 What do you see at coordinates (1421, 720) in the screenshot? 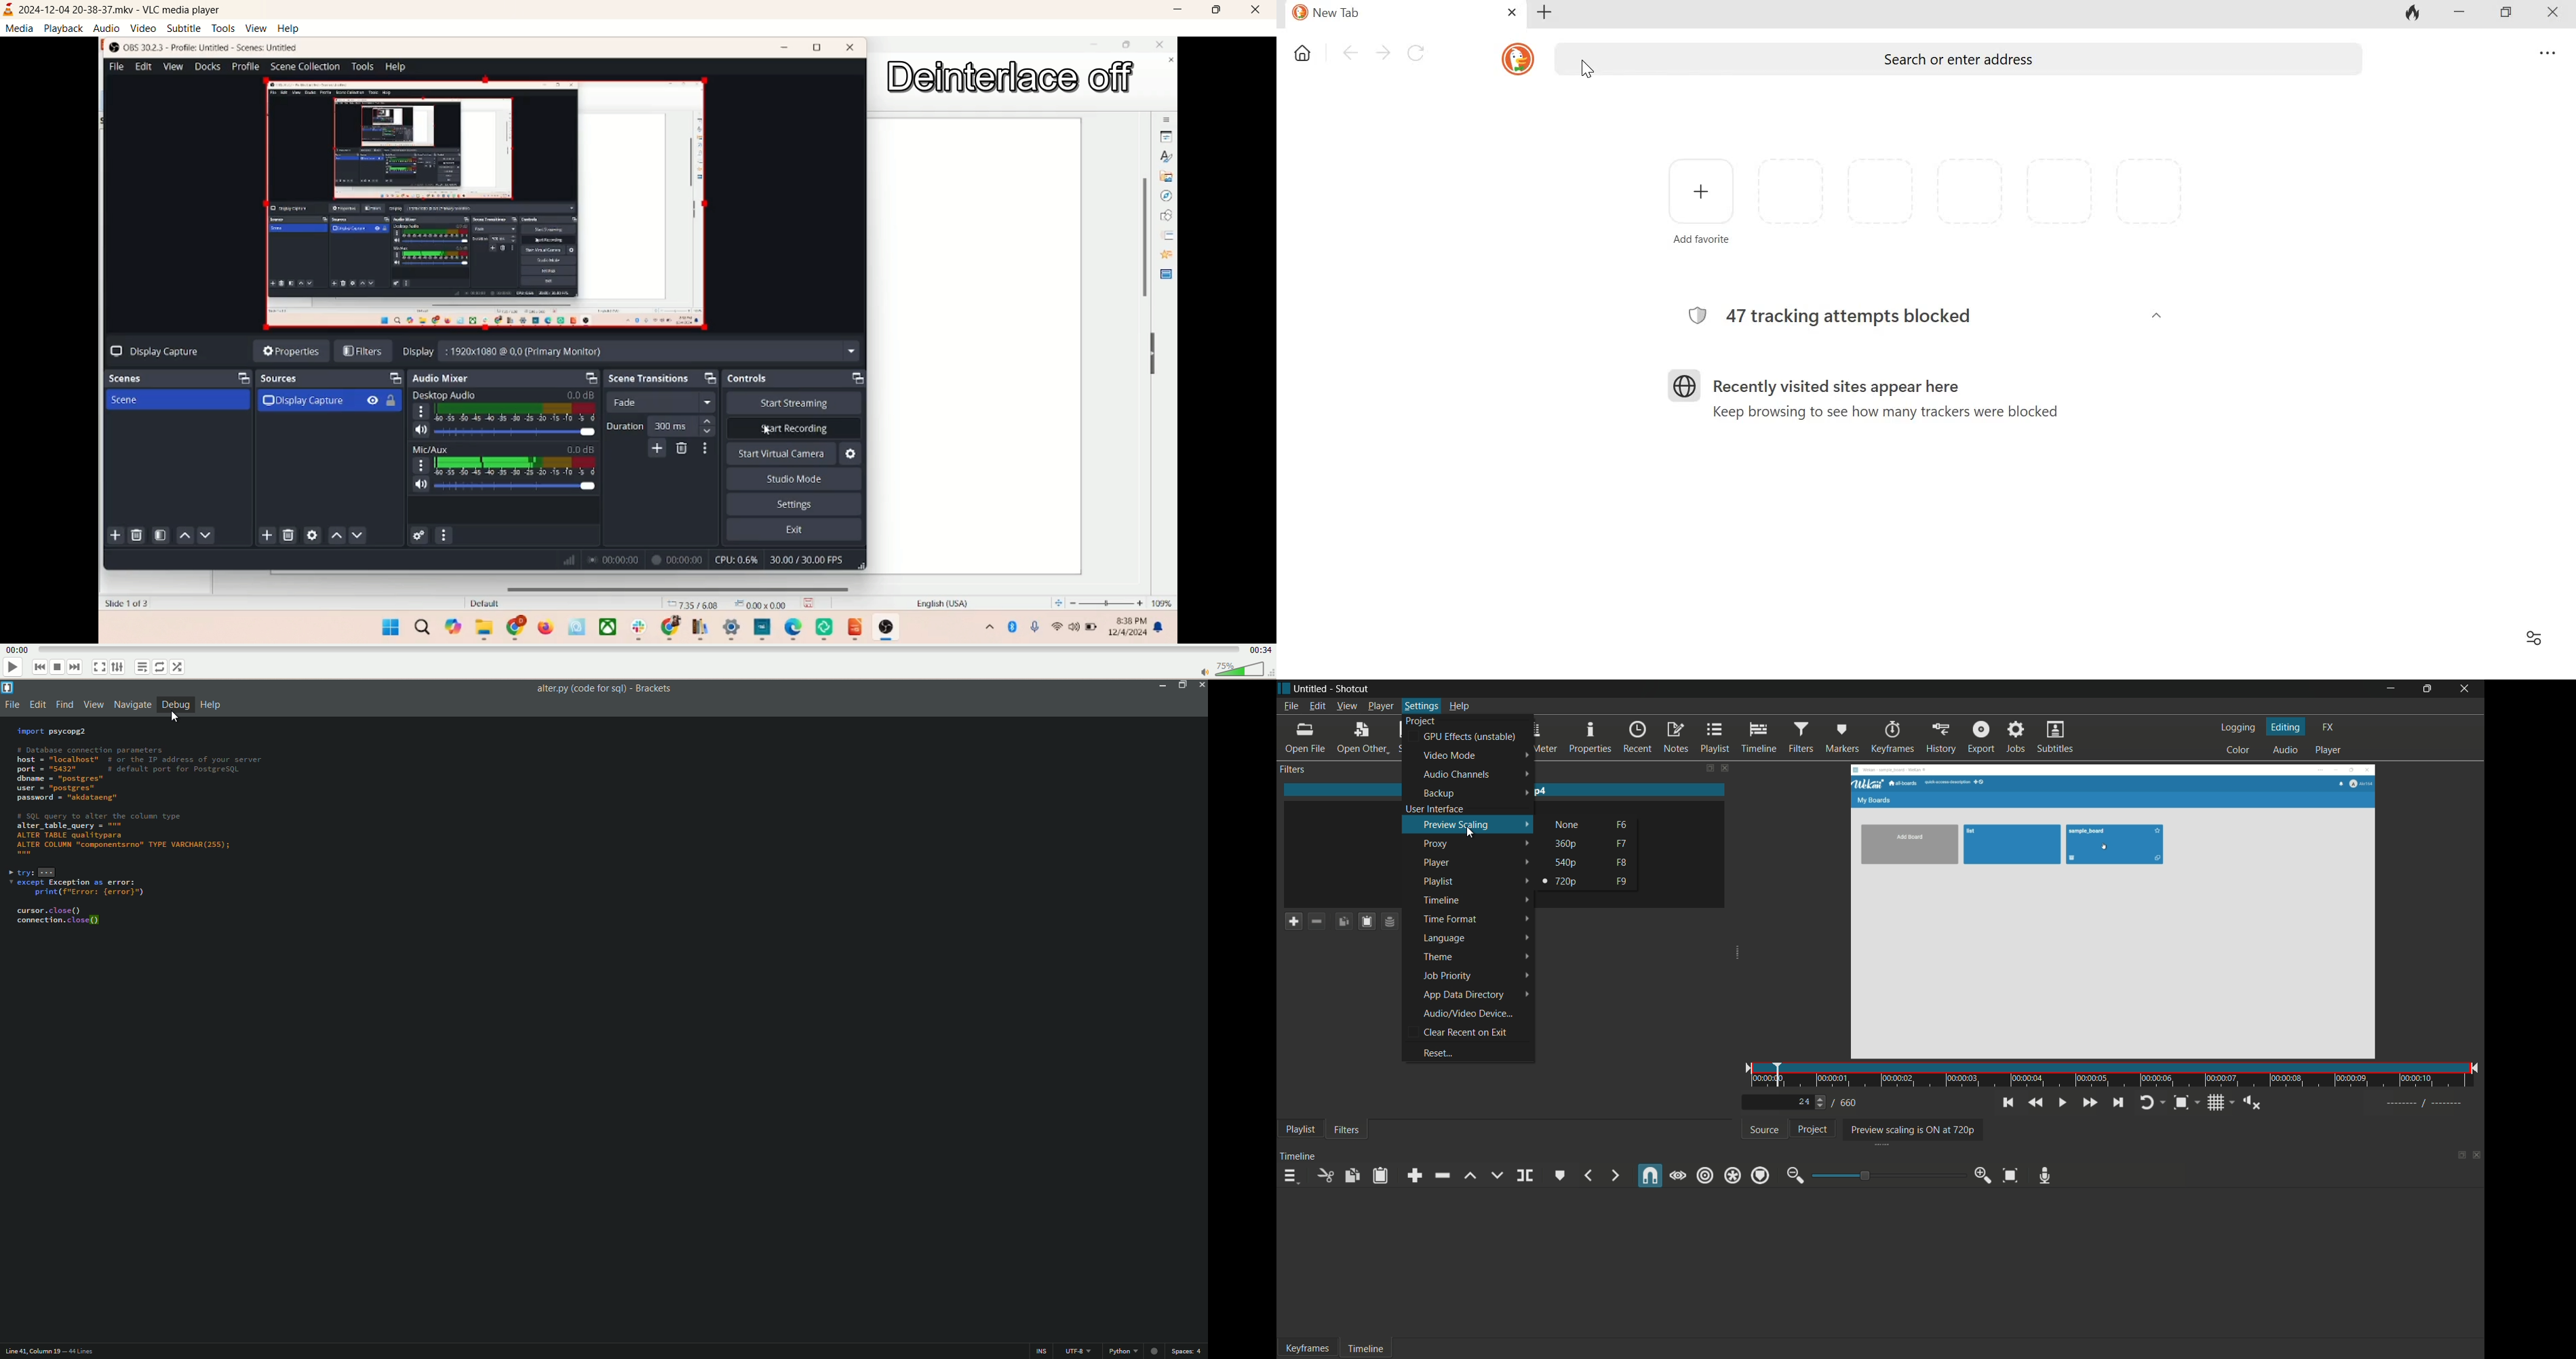
I see `project` at bounding box center [1421, 720].